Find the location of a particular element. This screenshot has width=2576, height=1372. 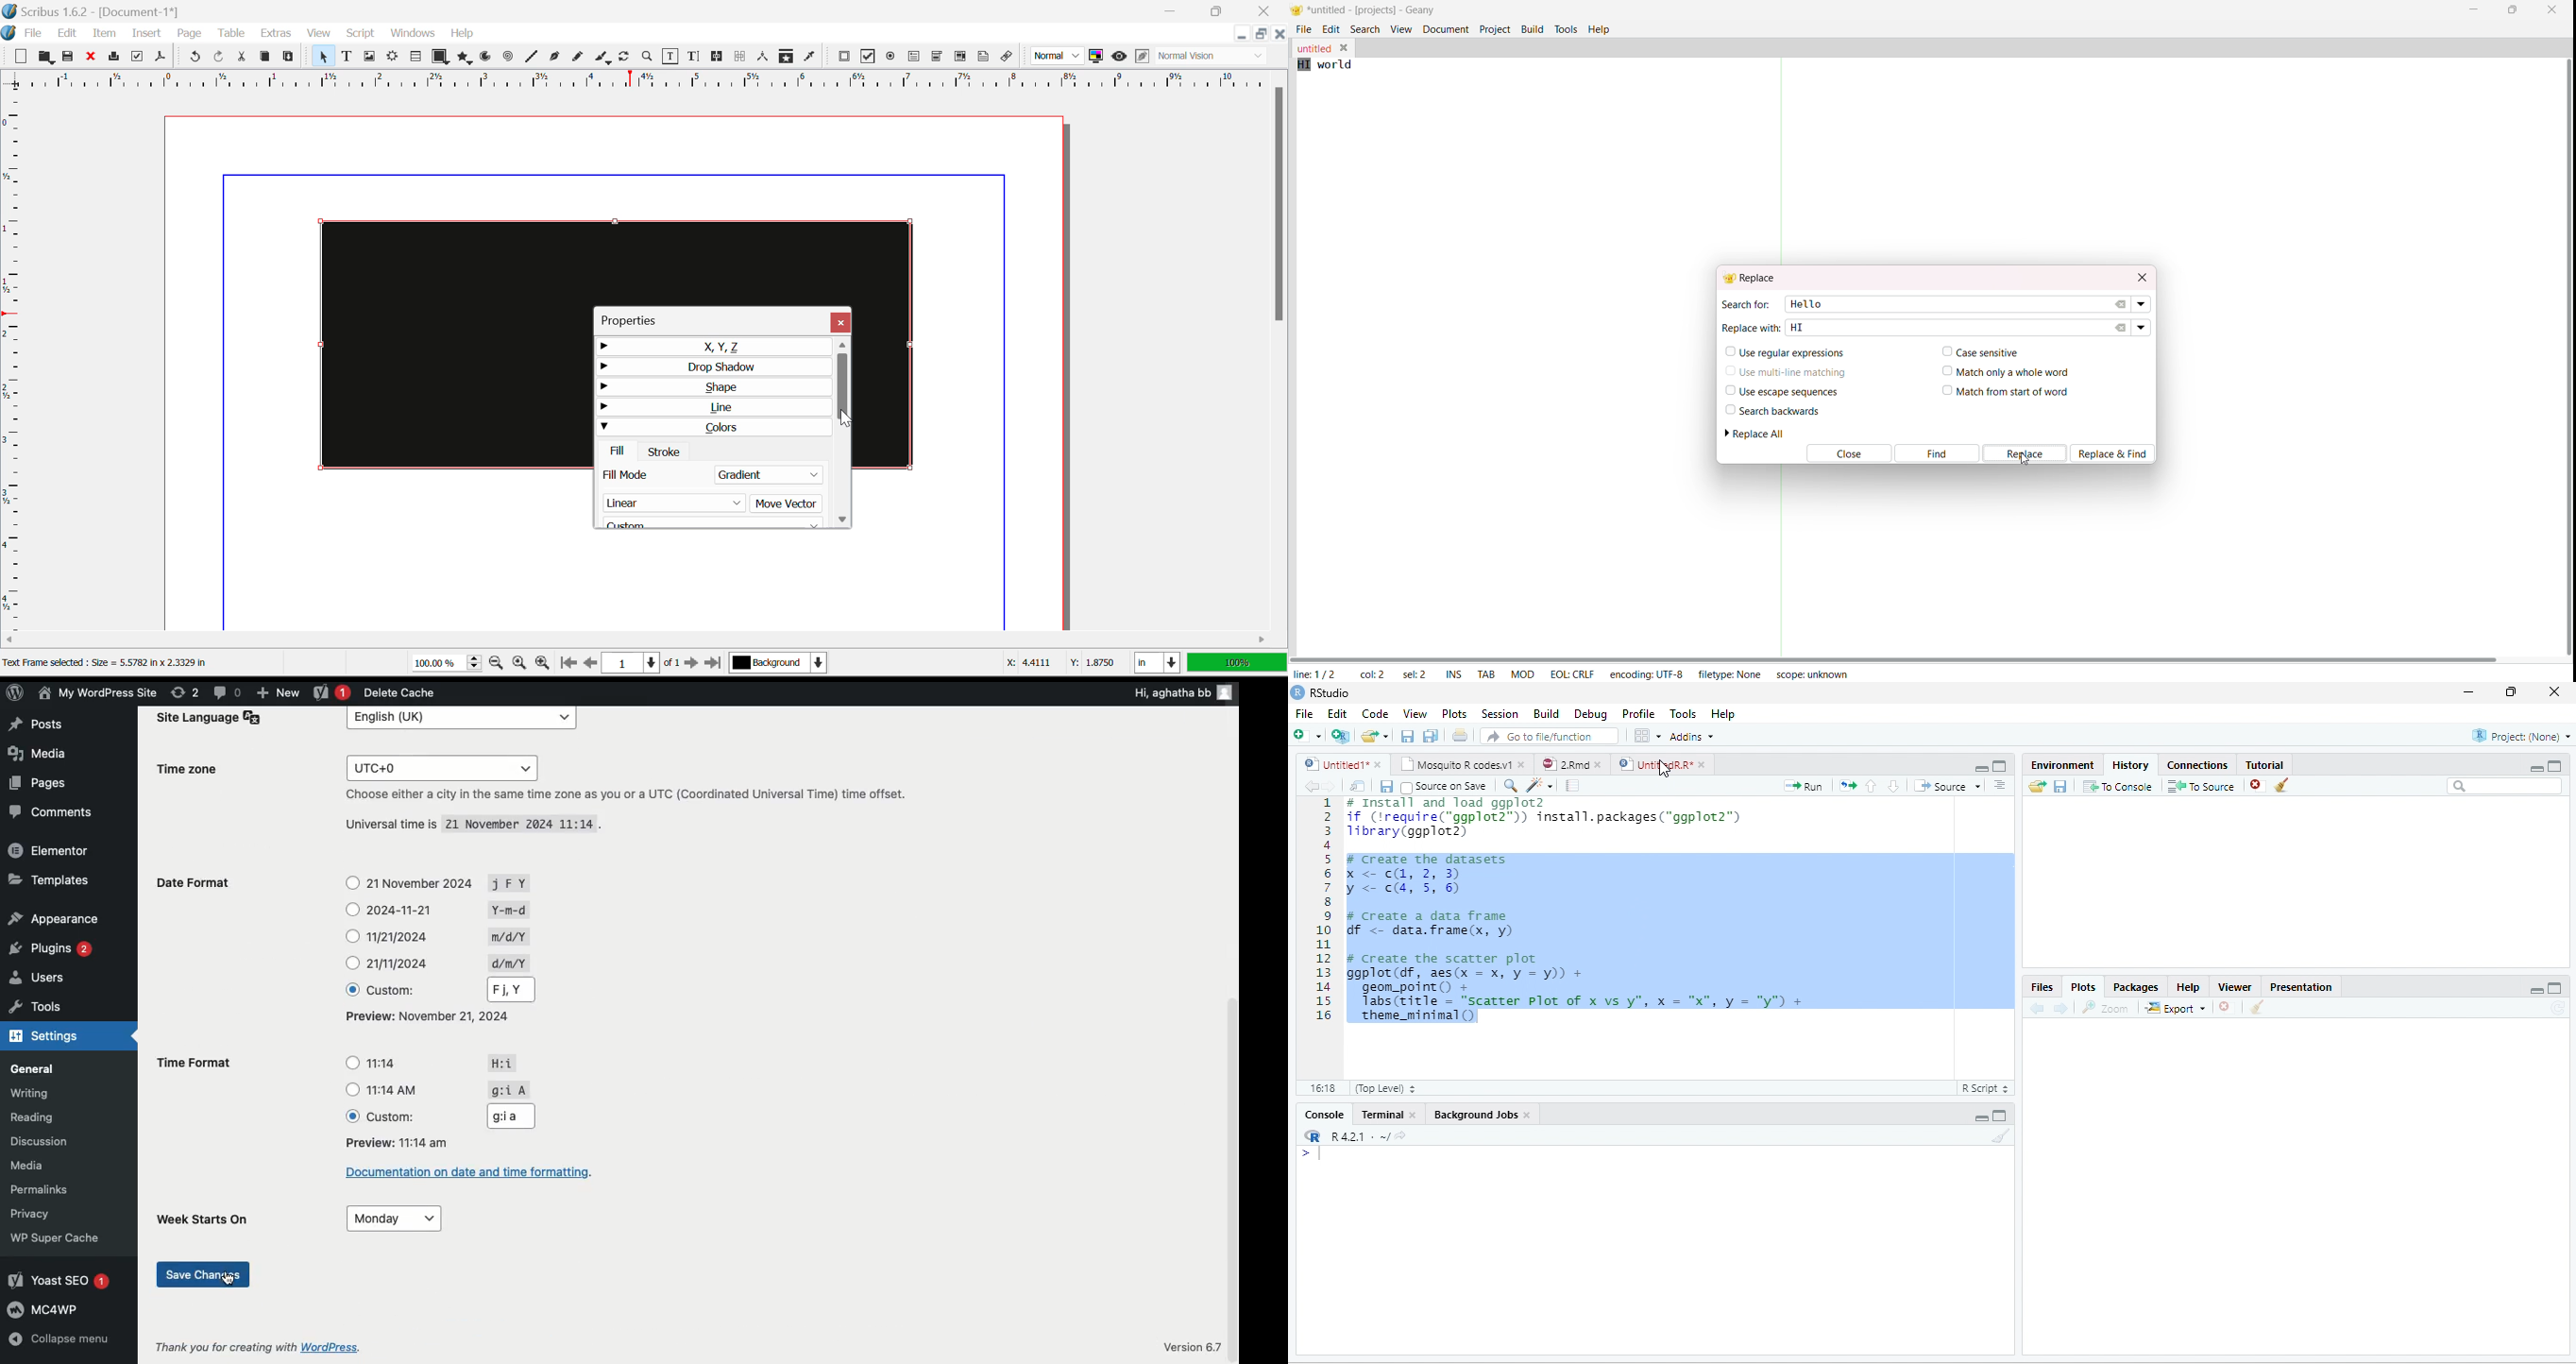

Maximize is located at coordinates (2000, 1115).